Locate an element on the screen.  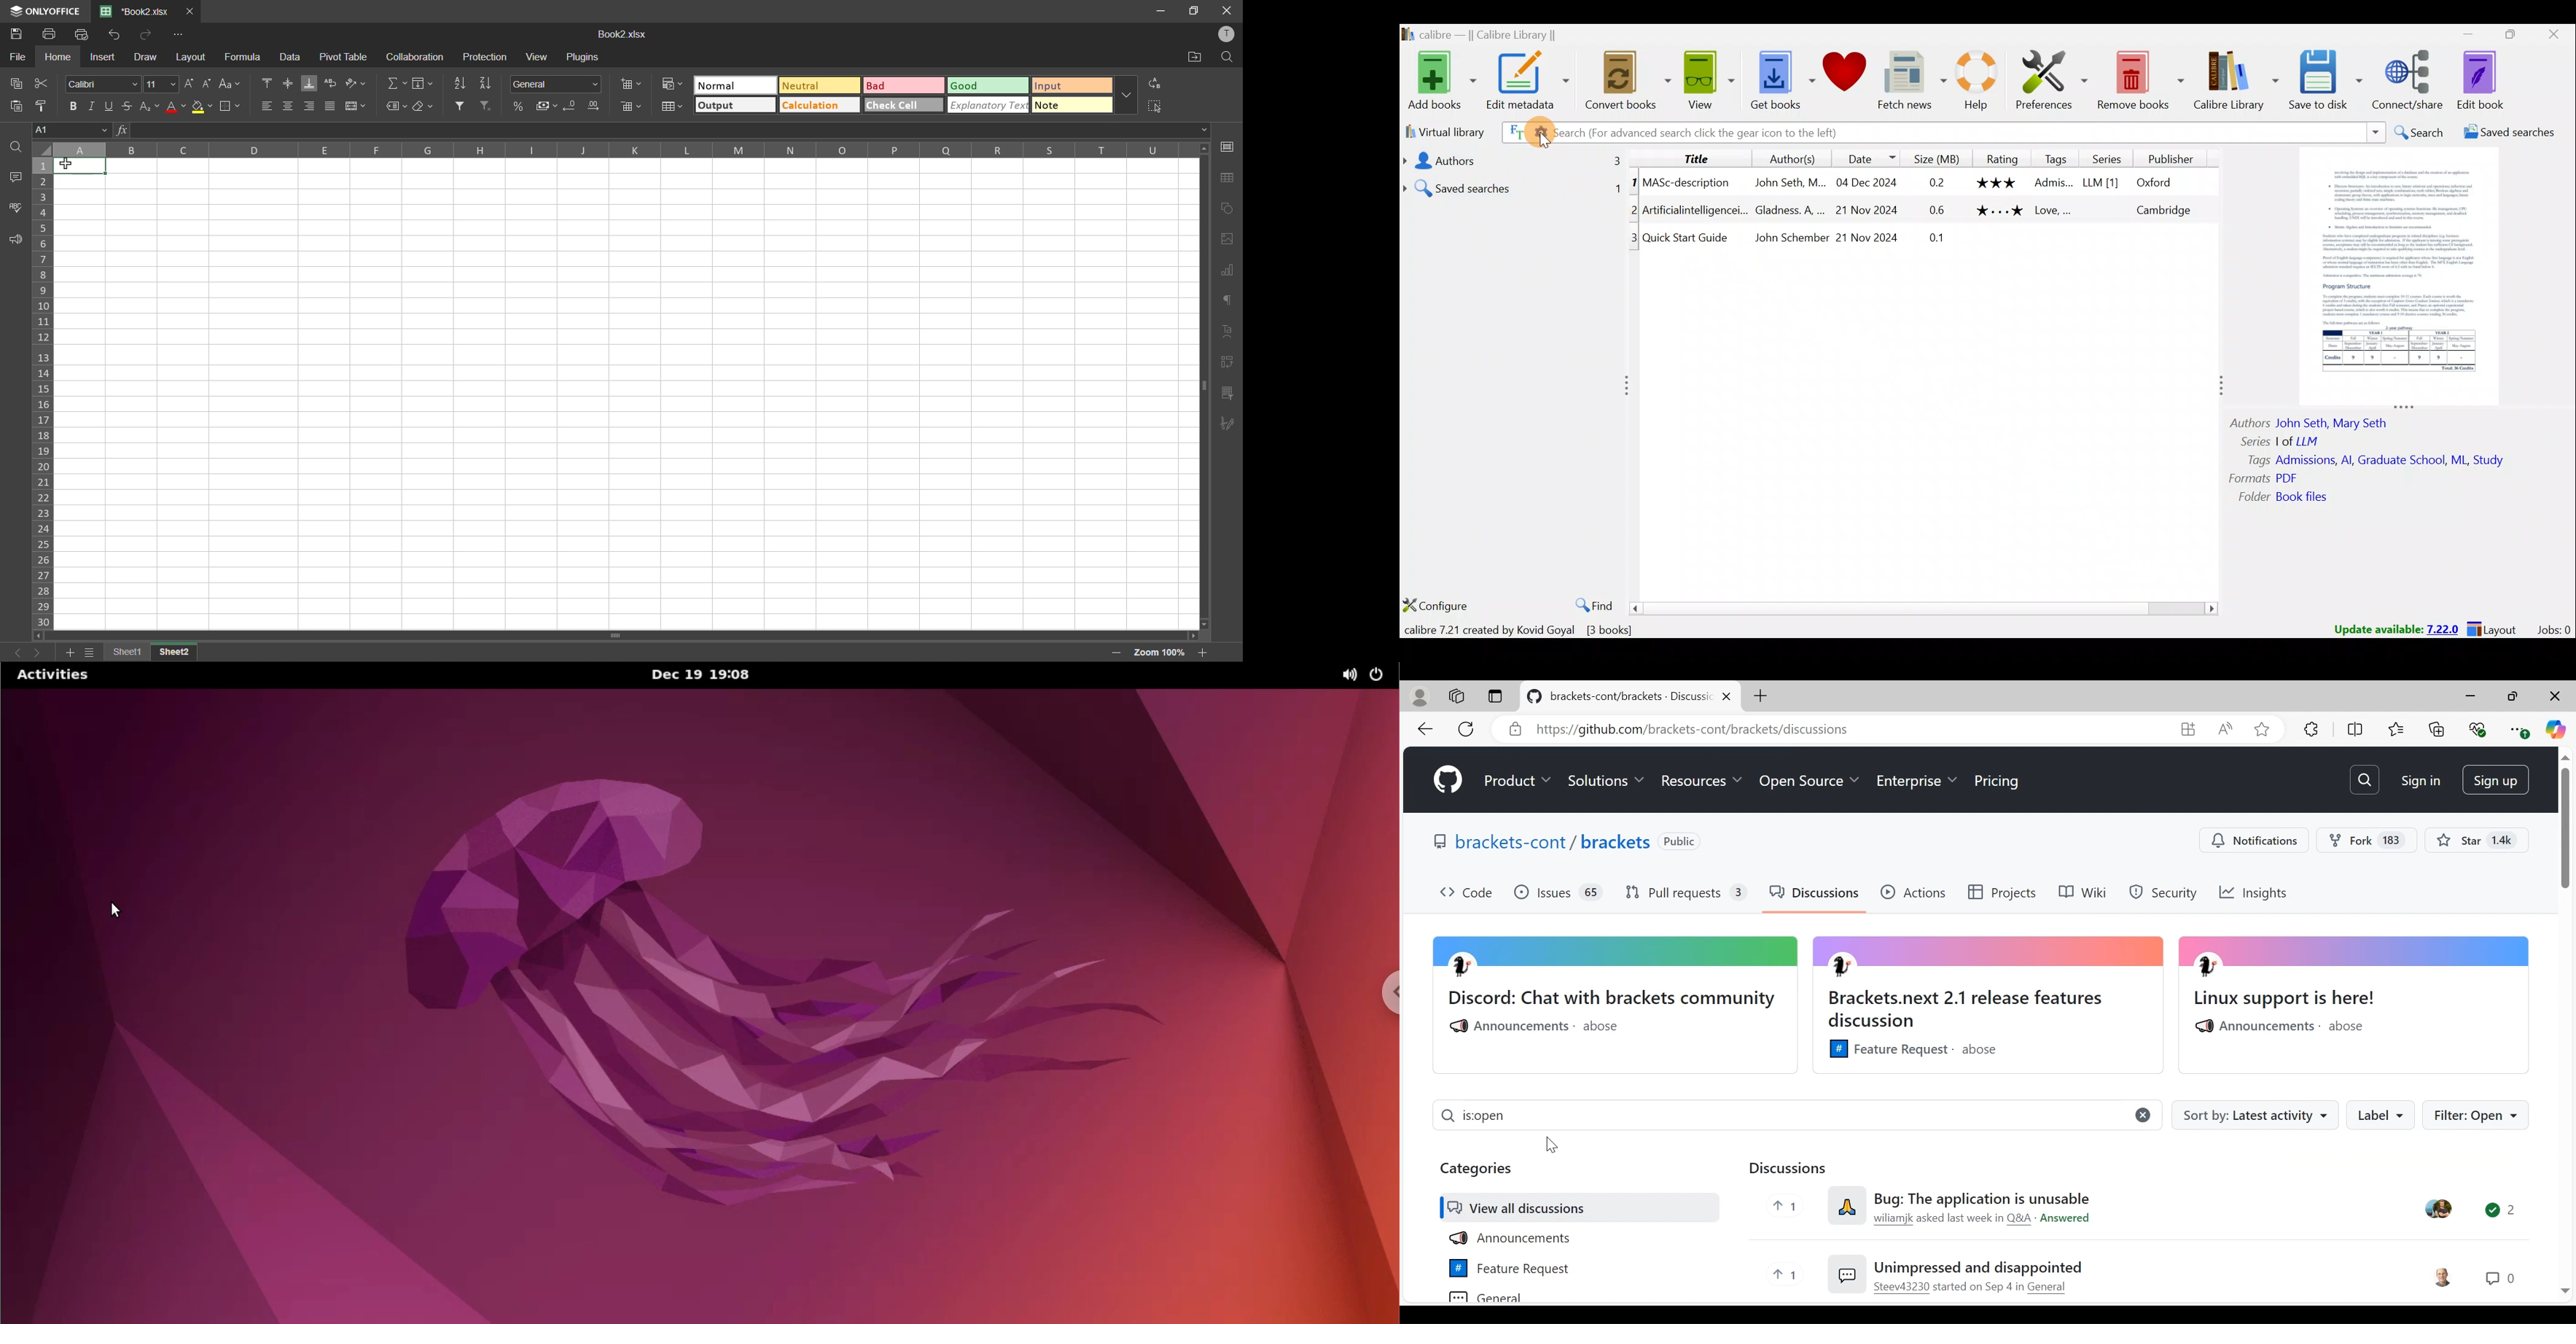
calculation is located at coordinates (819, 105).